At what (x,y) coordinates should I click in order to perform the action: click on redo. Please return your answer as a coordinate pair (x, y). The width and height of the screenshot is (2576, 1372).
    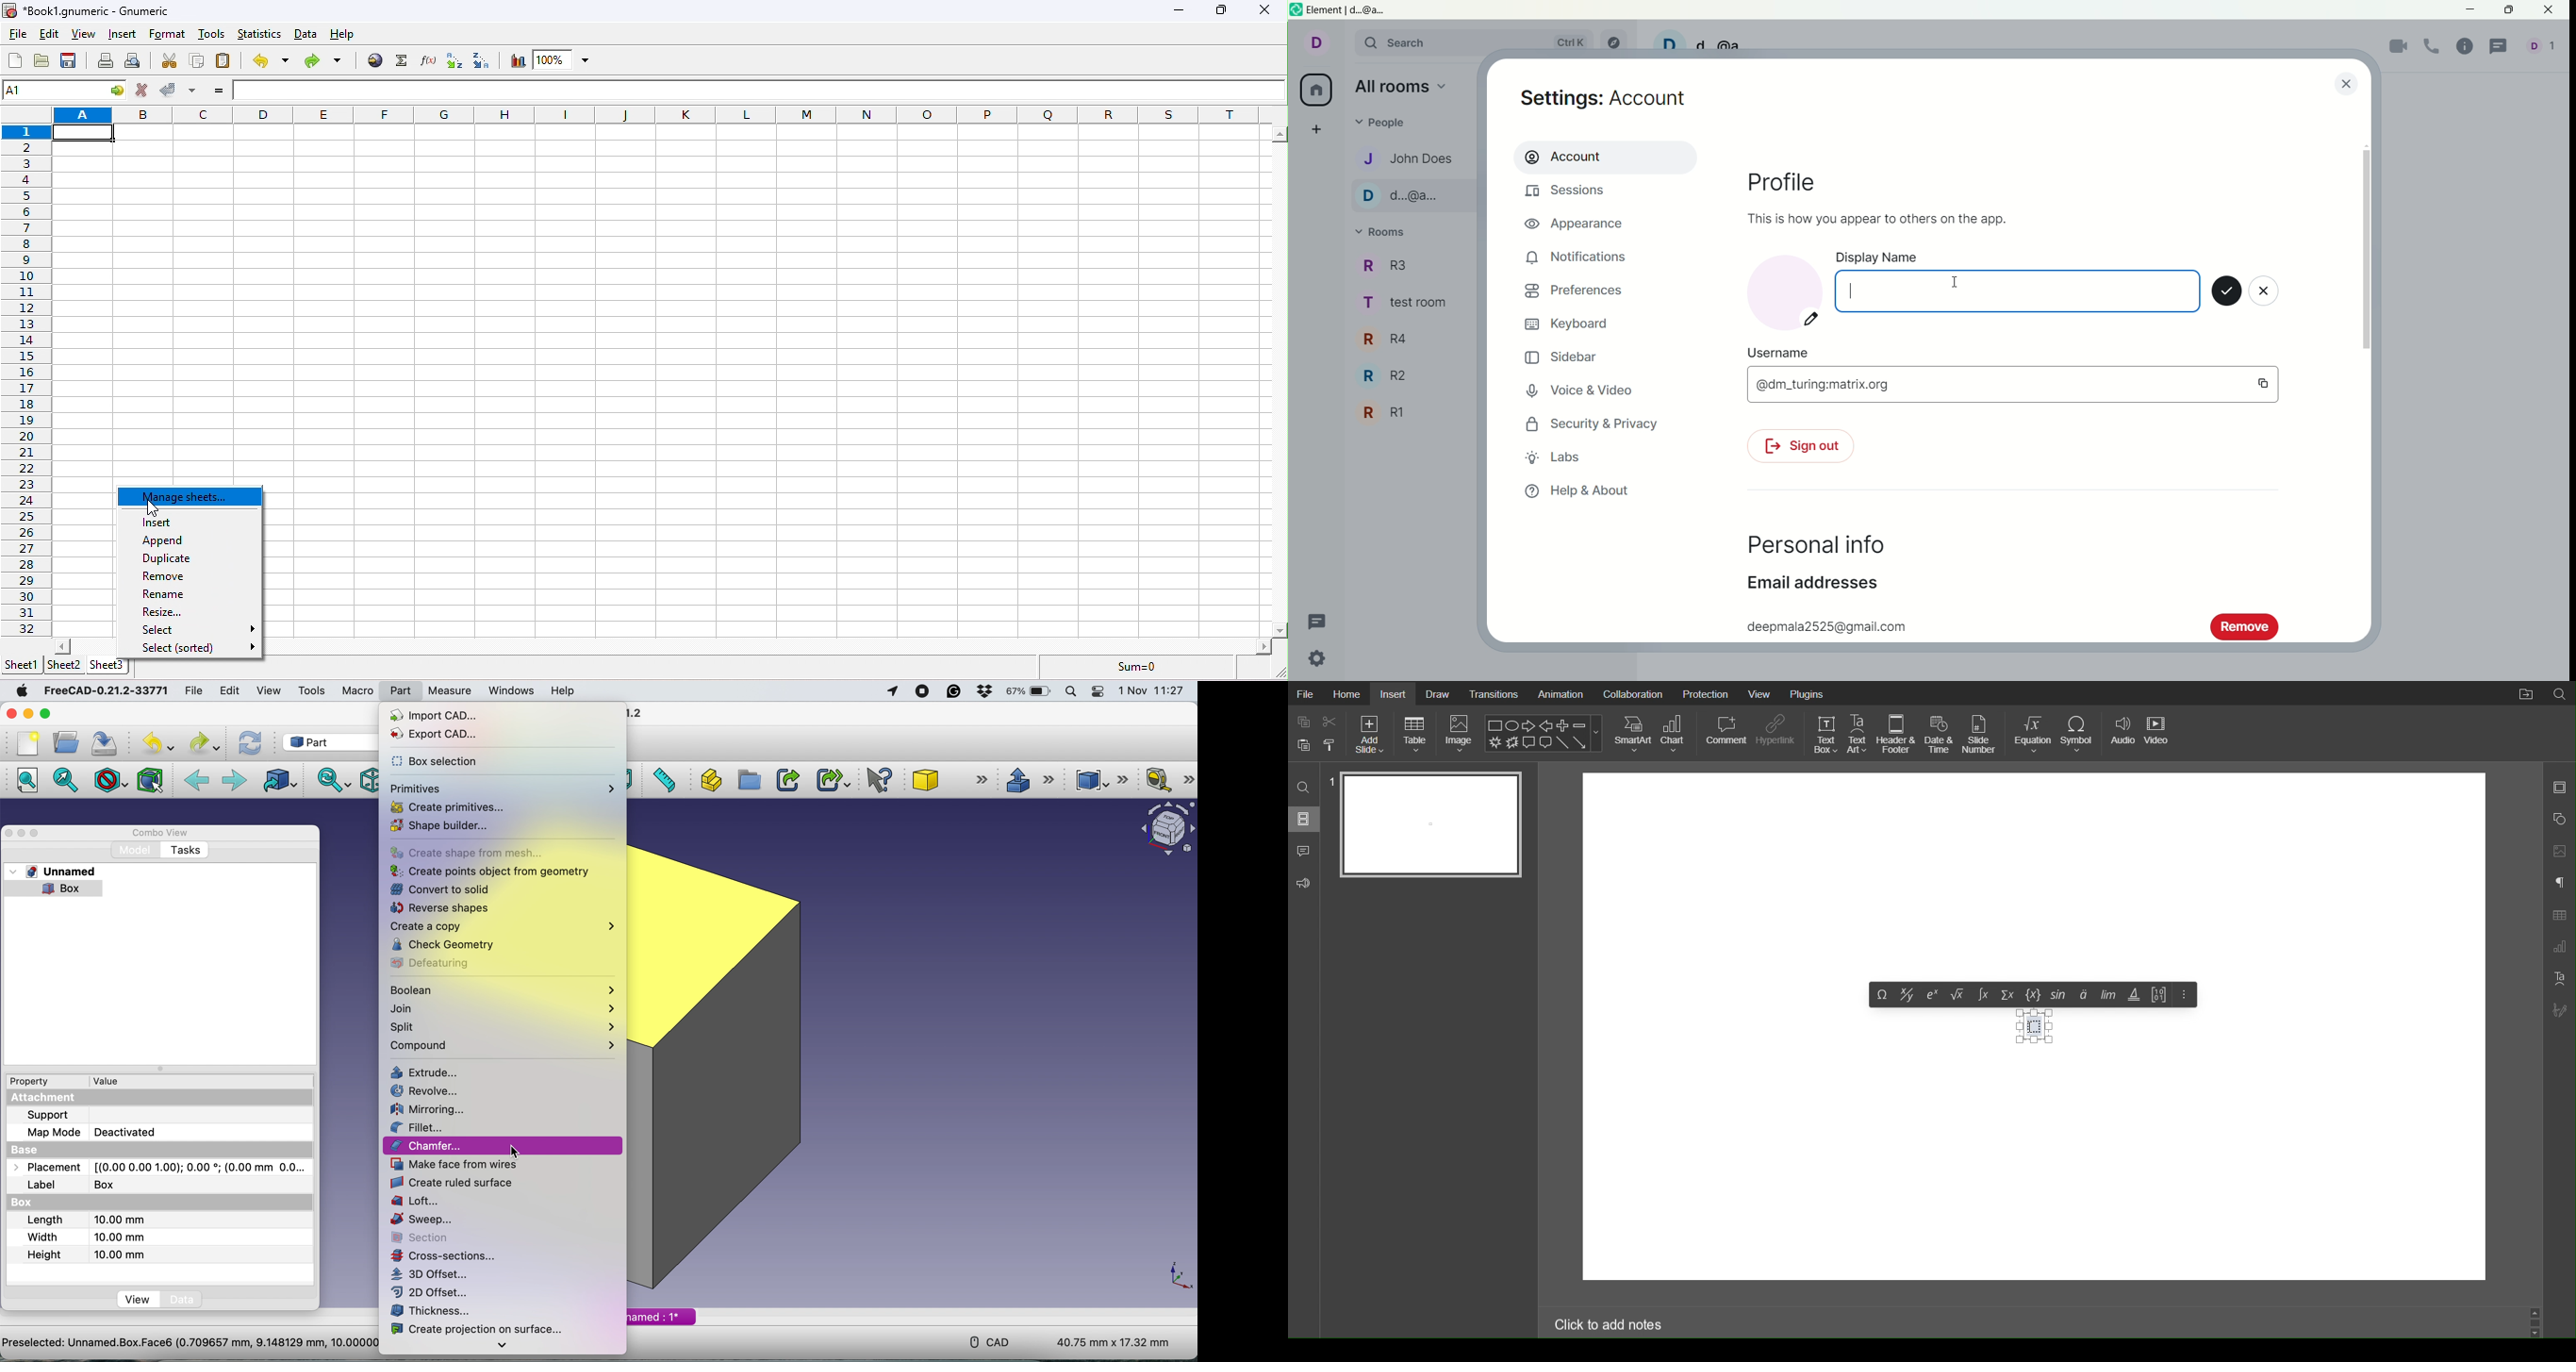
    Looking at the image, I should click on (198, 743).